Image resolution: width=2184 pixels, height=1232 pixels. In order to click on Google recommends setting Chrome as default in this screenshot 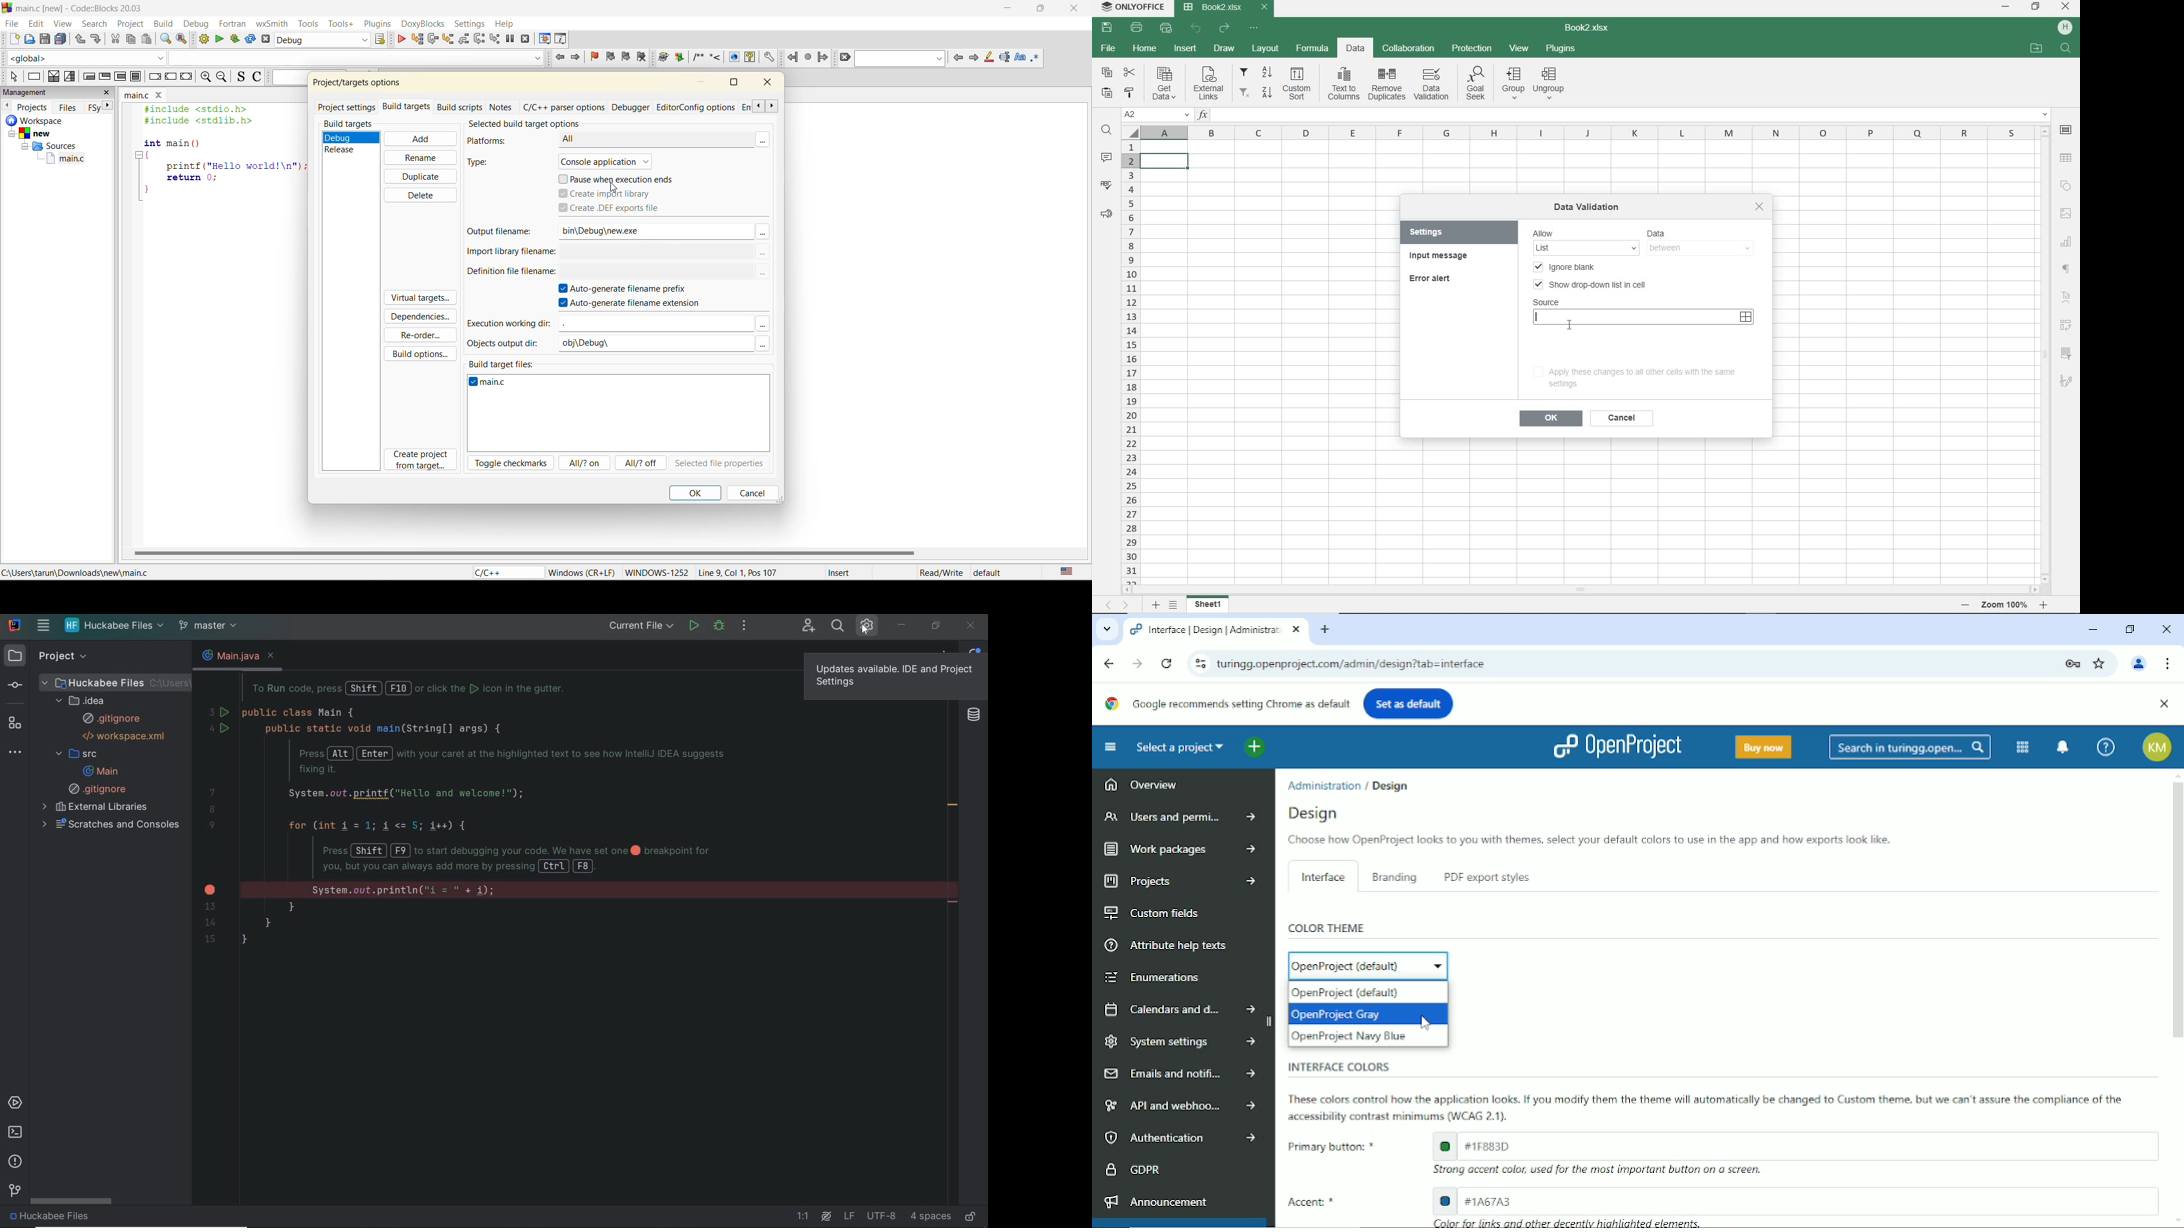, I will do `click(1227, 703)`.